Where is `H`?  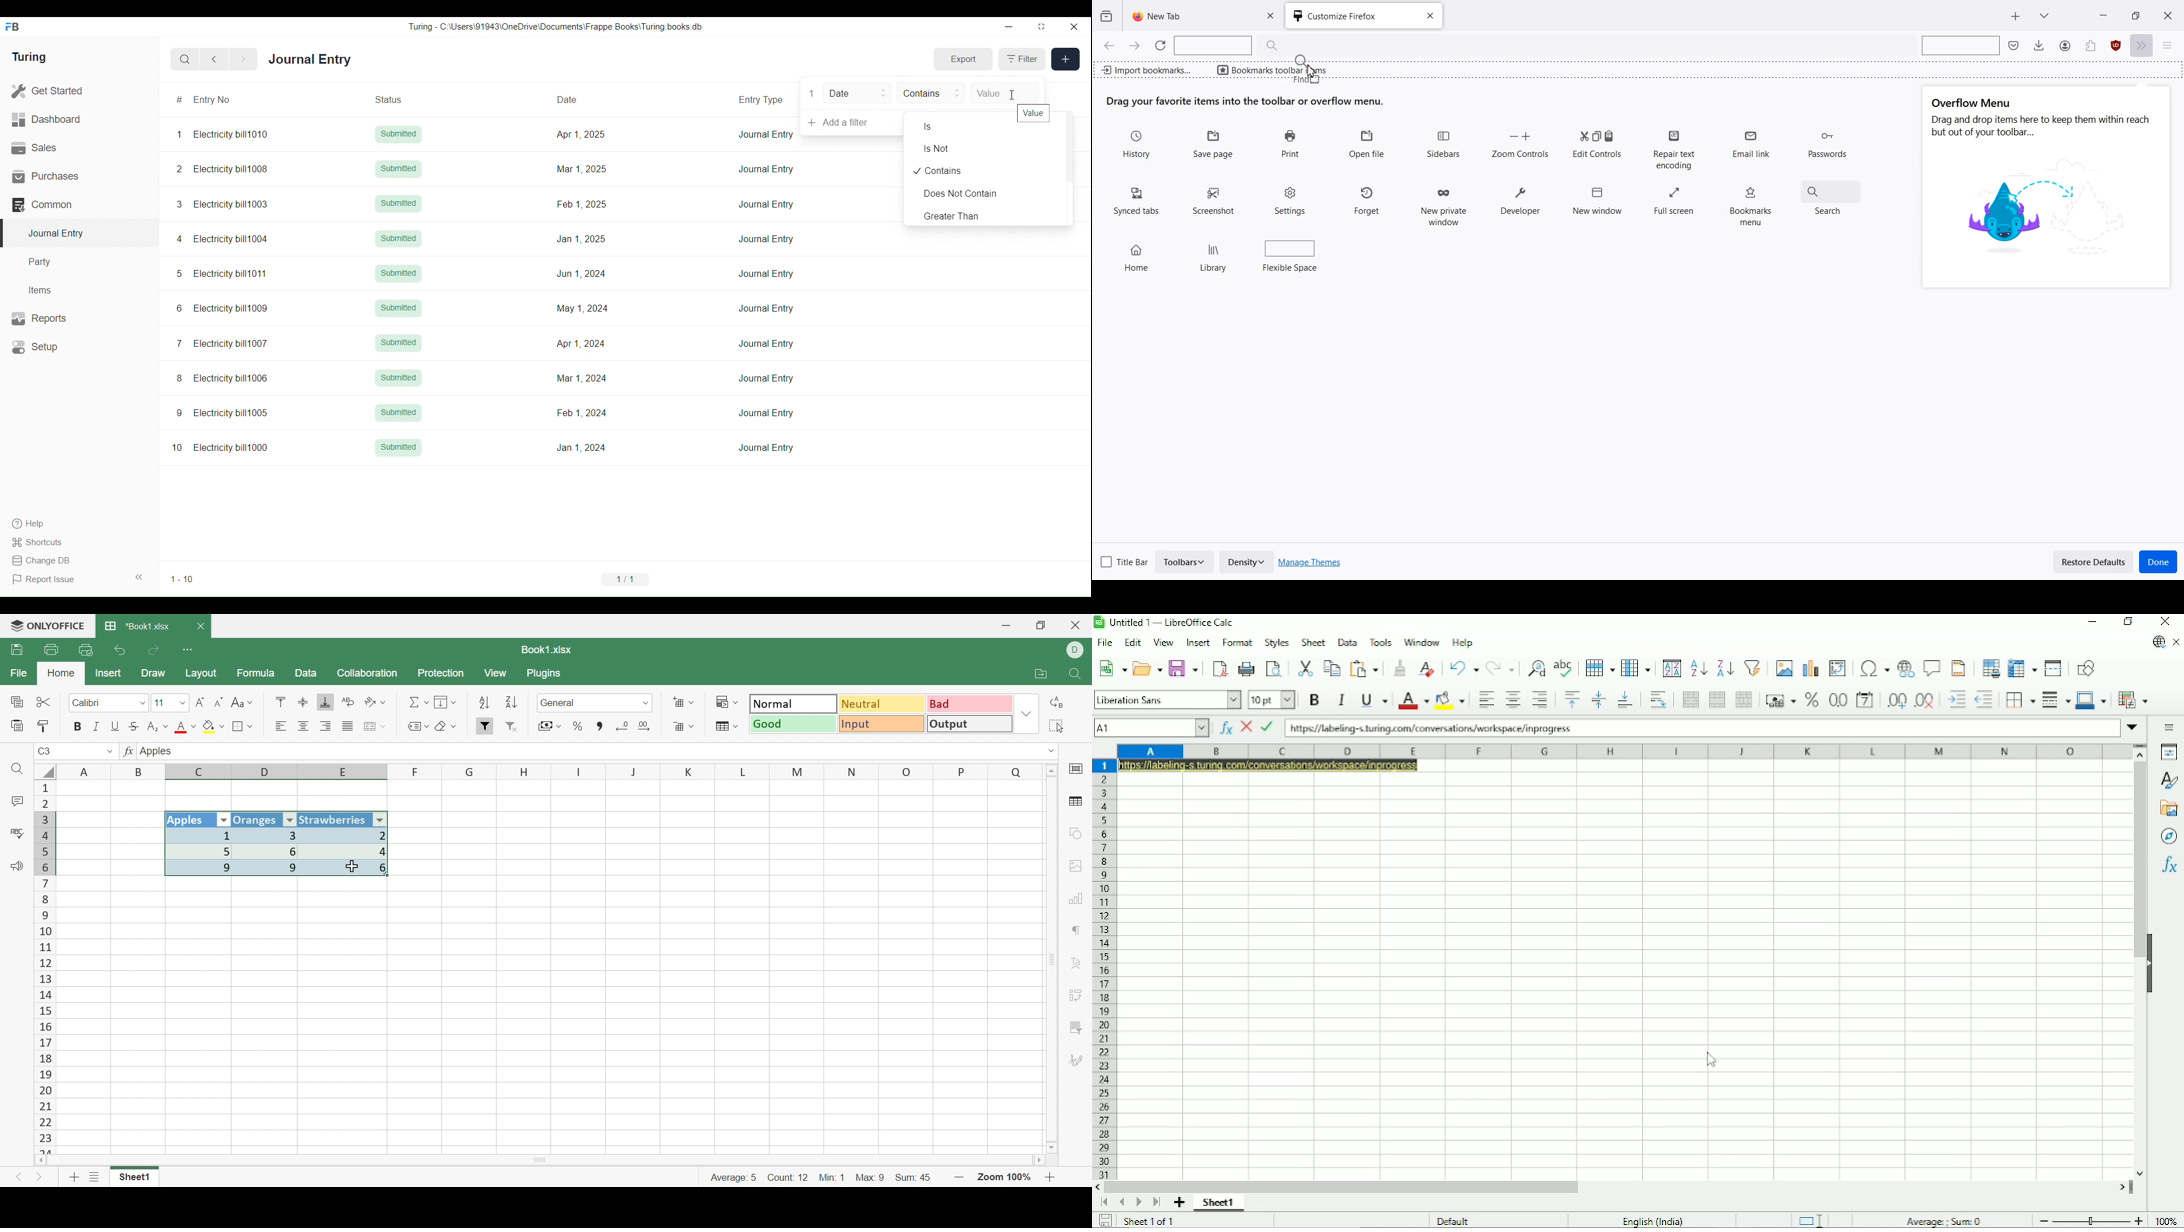 H is located at coordinates (524, 772).